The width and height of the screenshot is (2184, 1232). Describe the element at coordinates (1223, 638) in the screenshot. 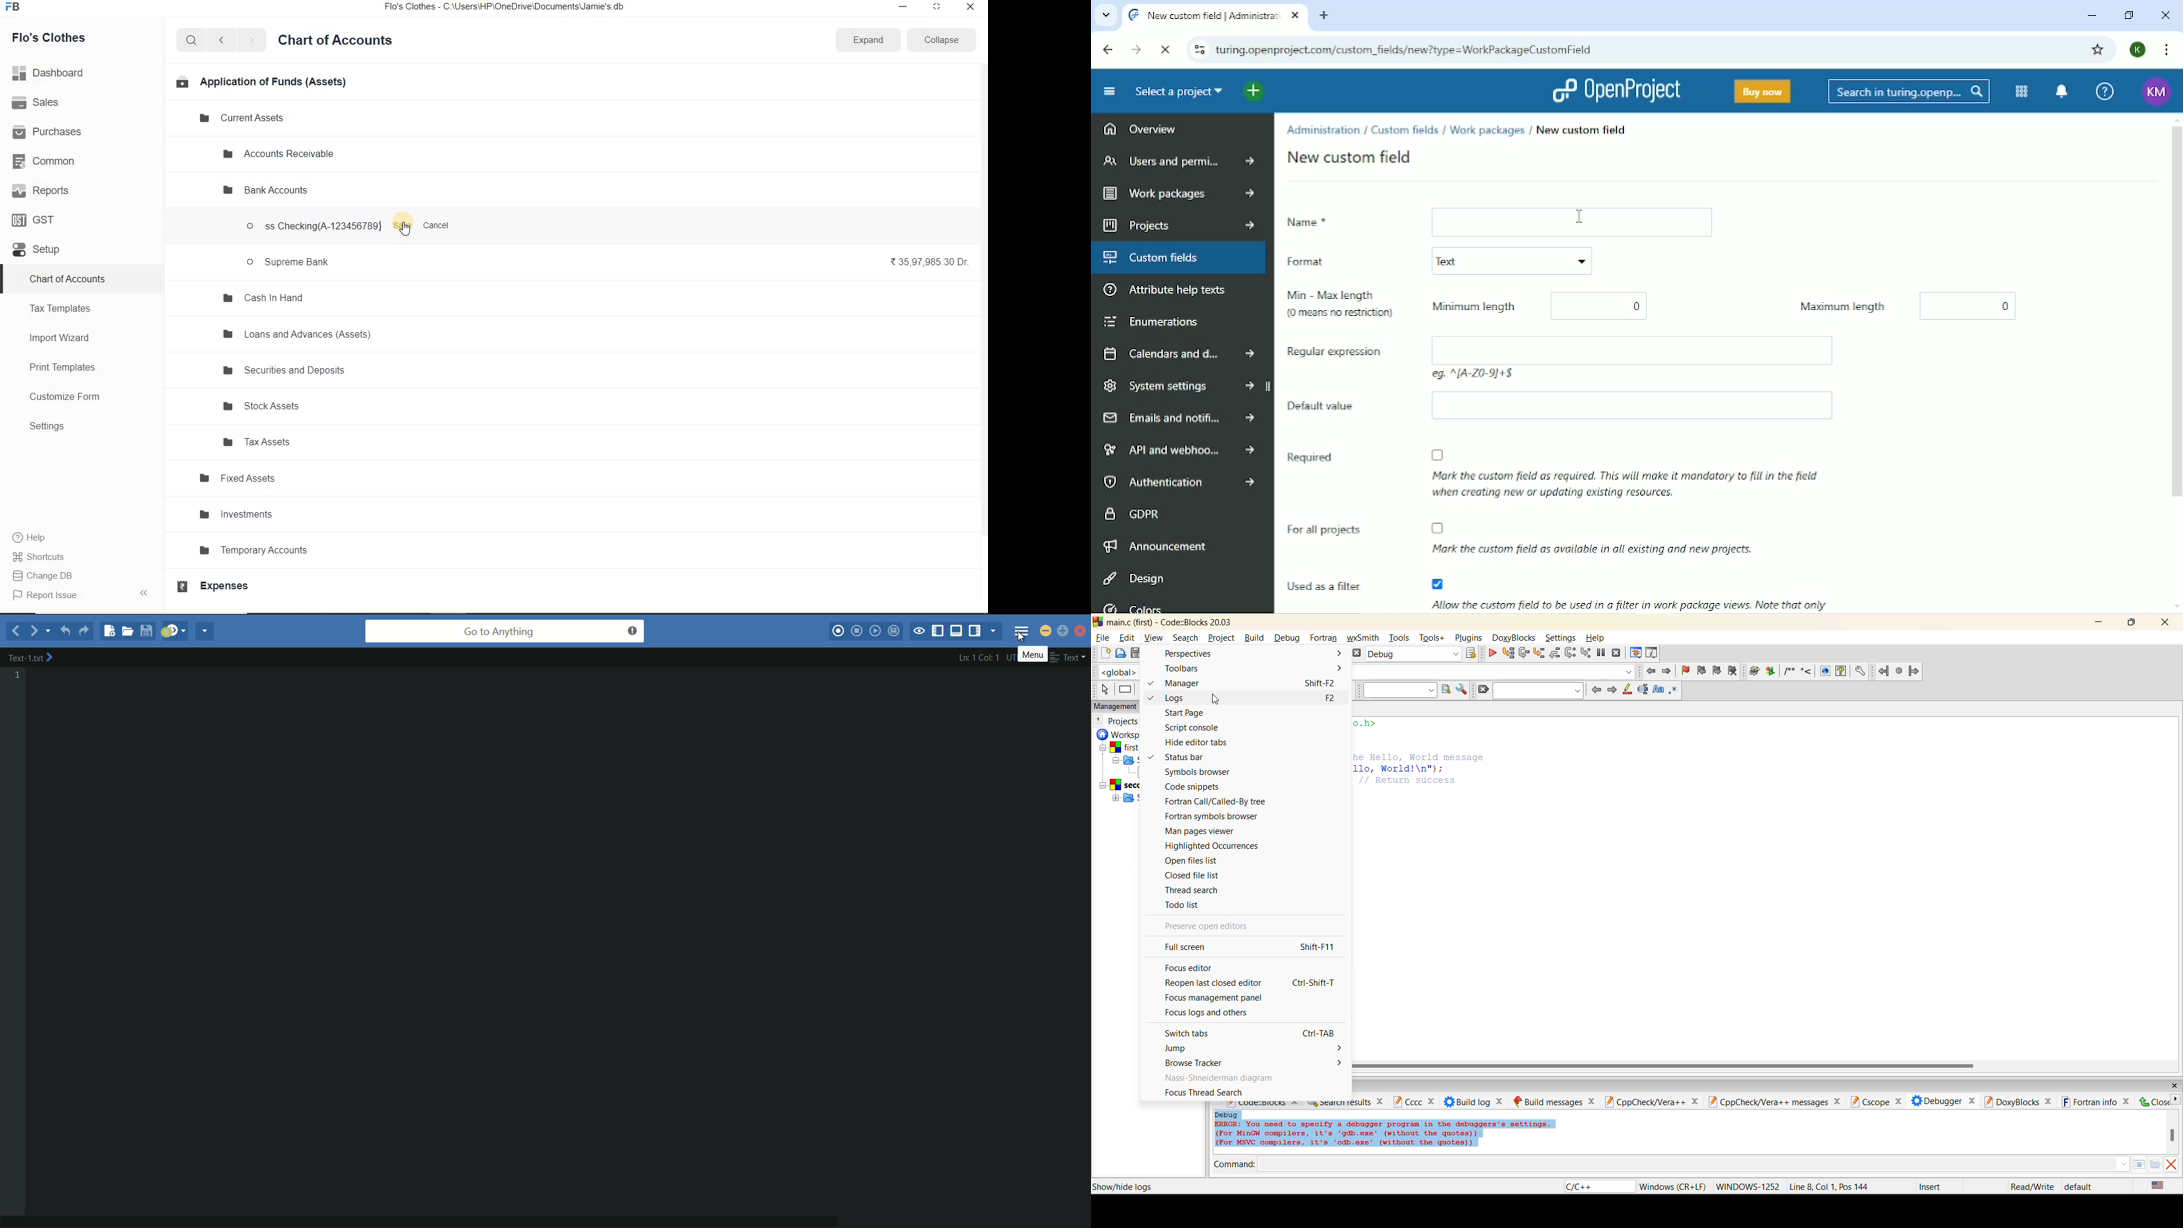

I see `project` at that location.